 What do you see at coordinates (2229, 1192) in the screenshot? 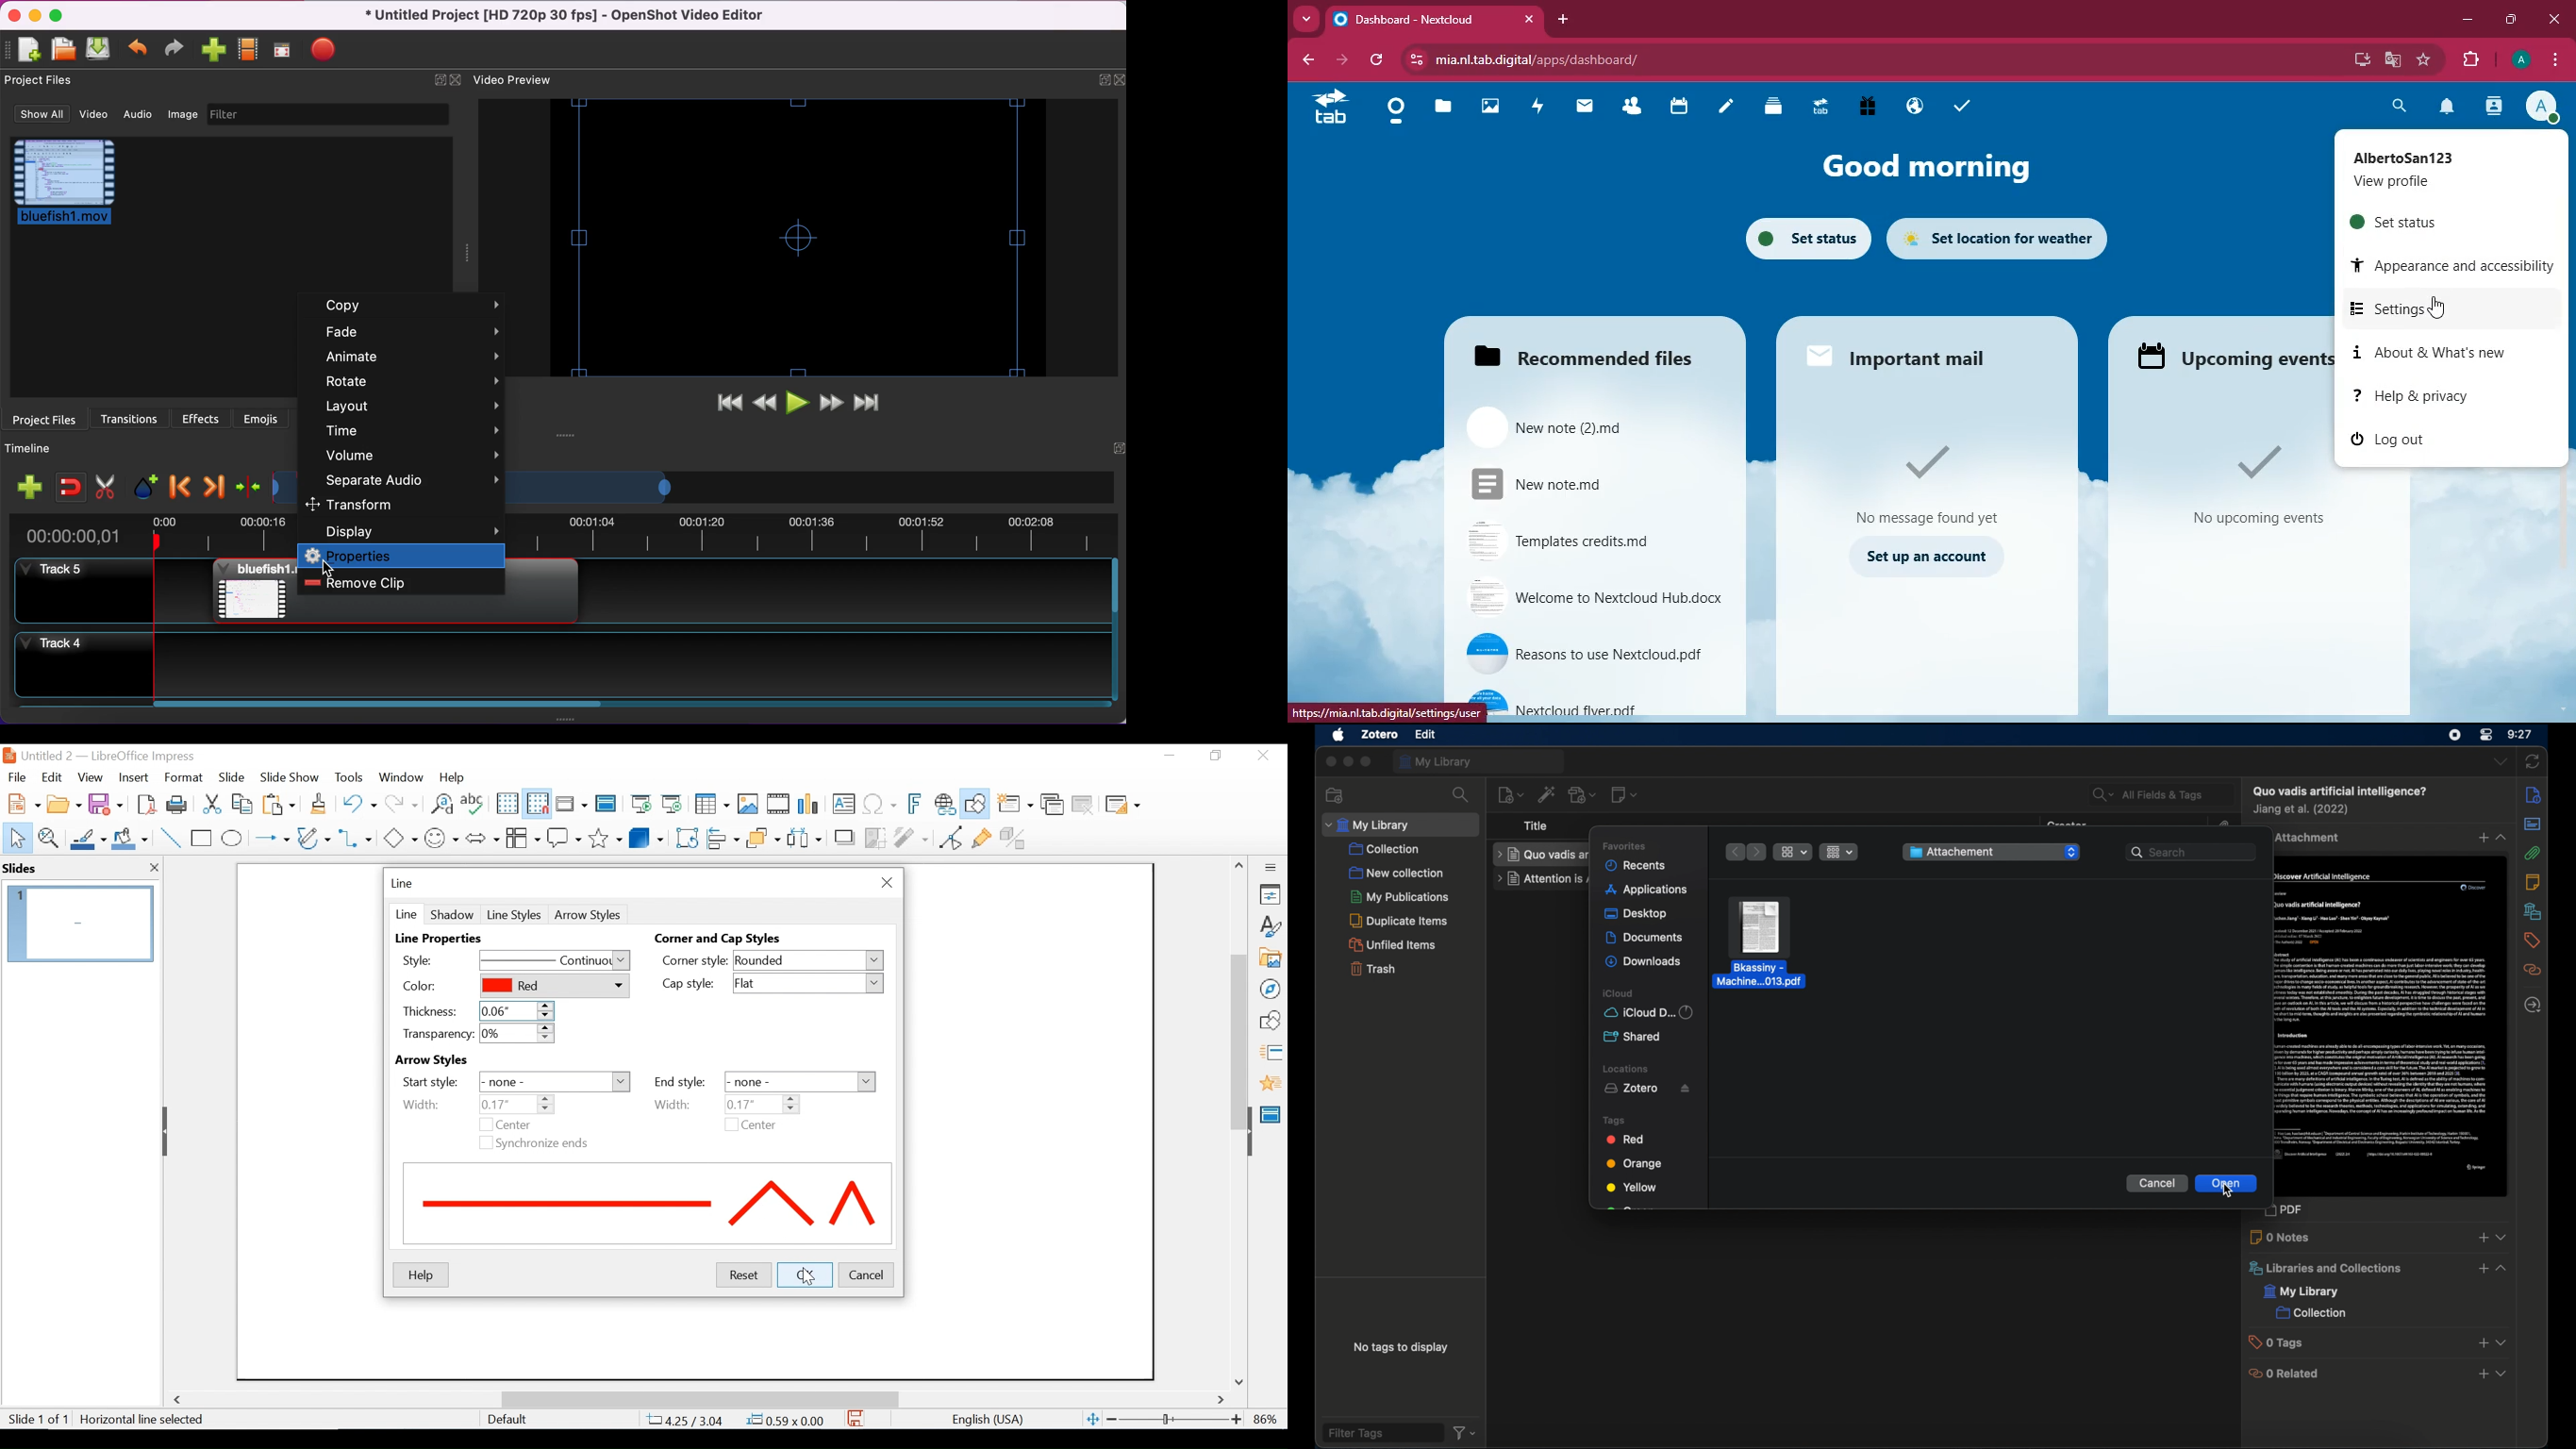
I see `cursor` at bounding box center [2229, 1192].